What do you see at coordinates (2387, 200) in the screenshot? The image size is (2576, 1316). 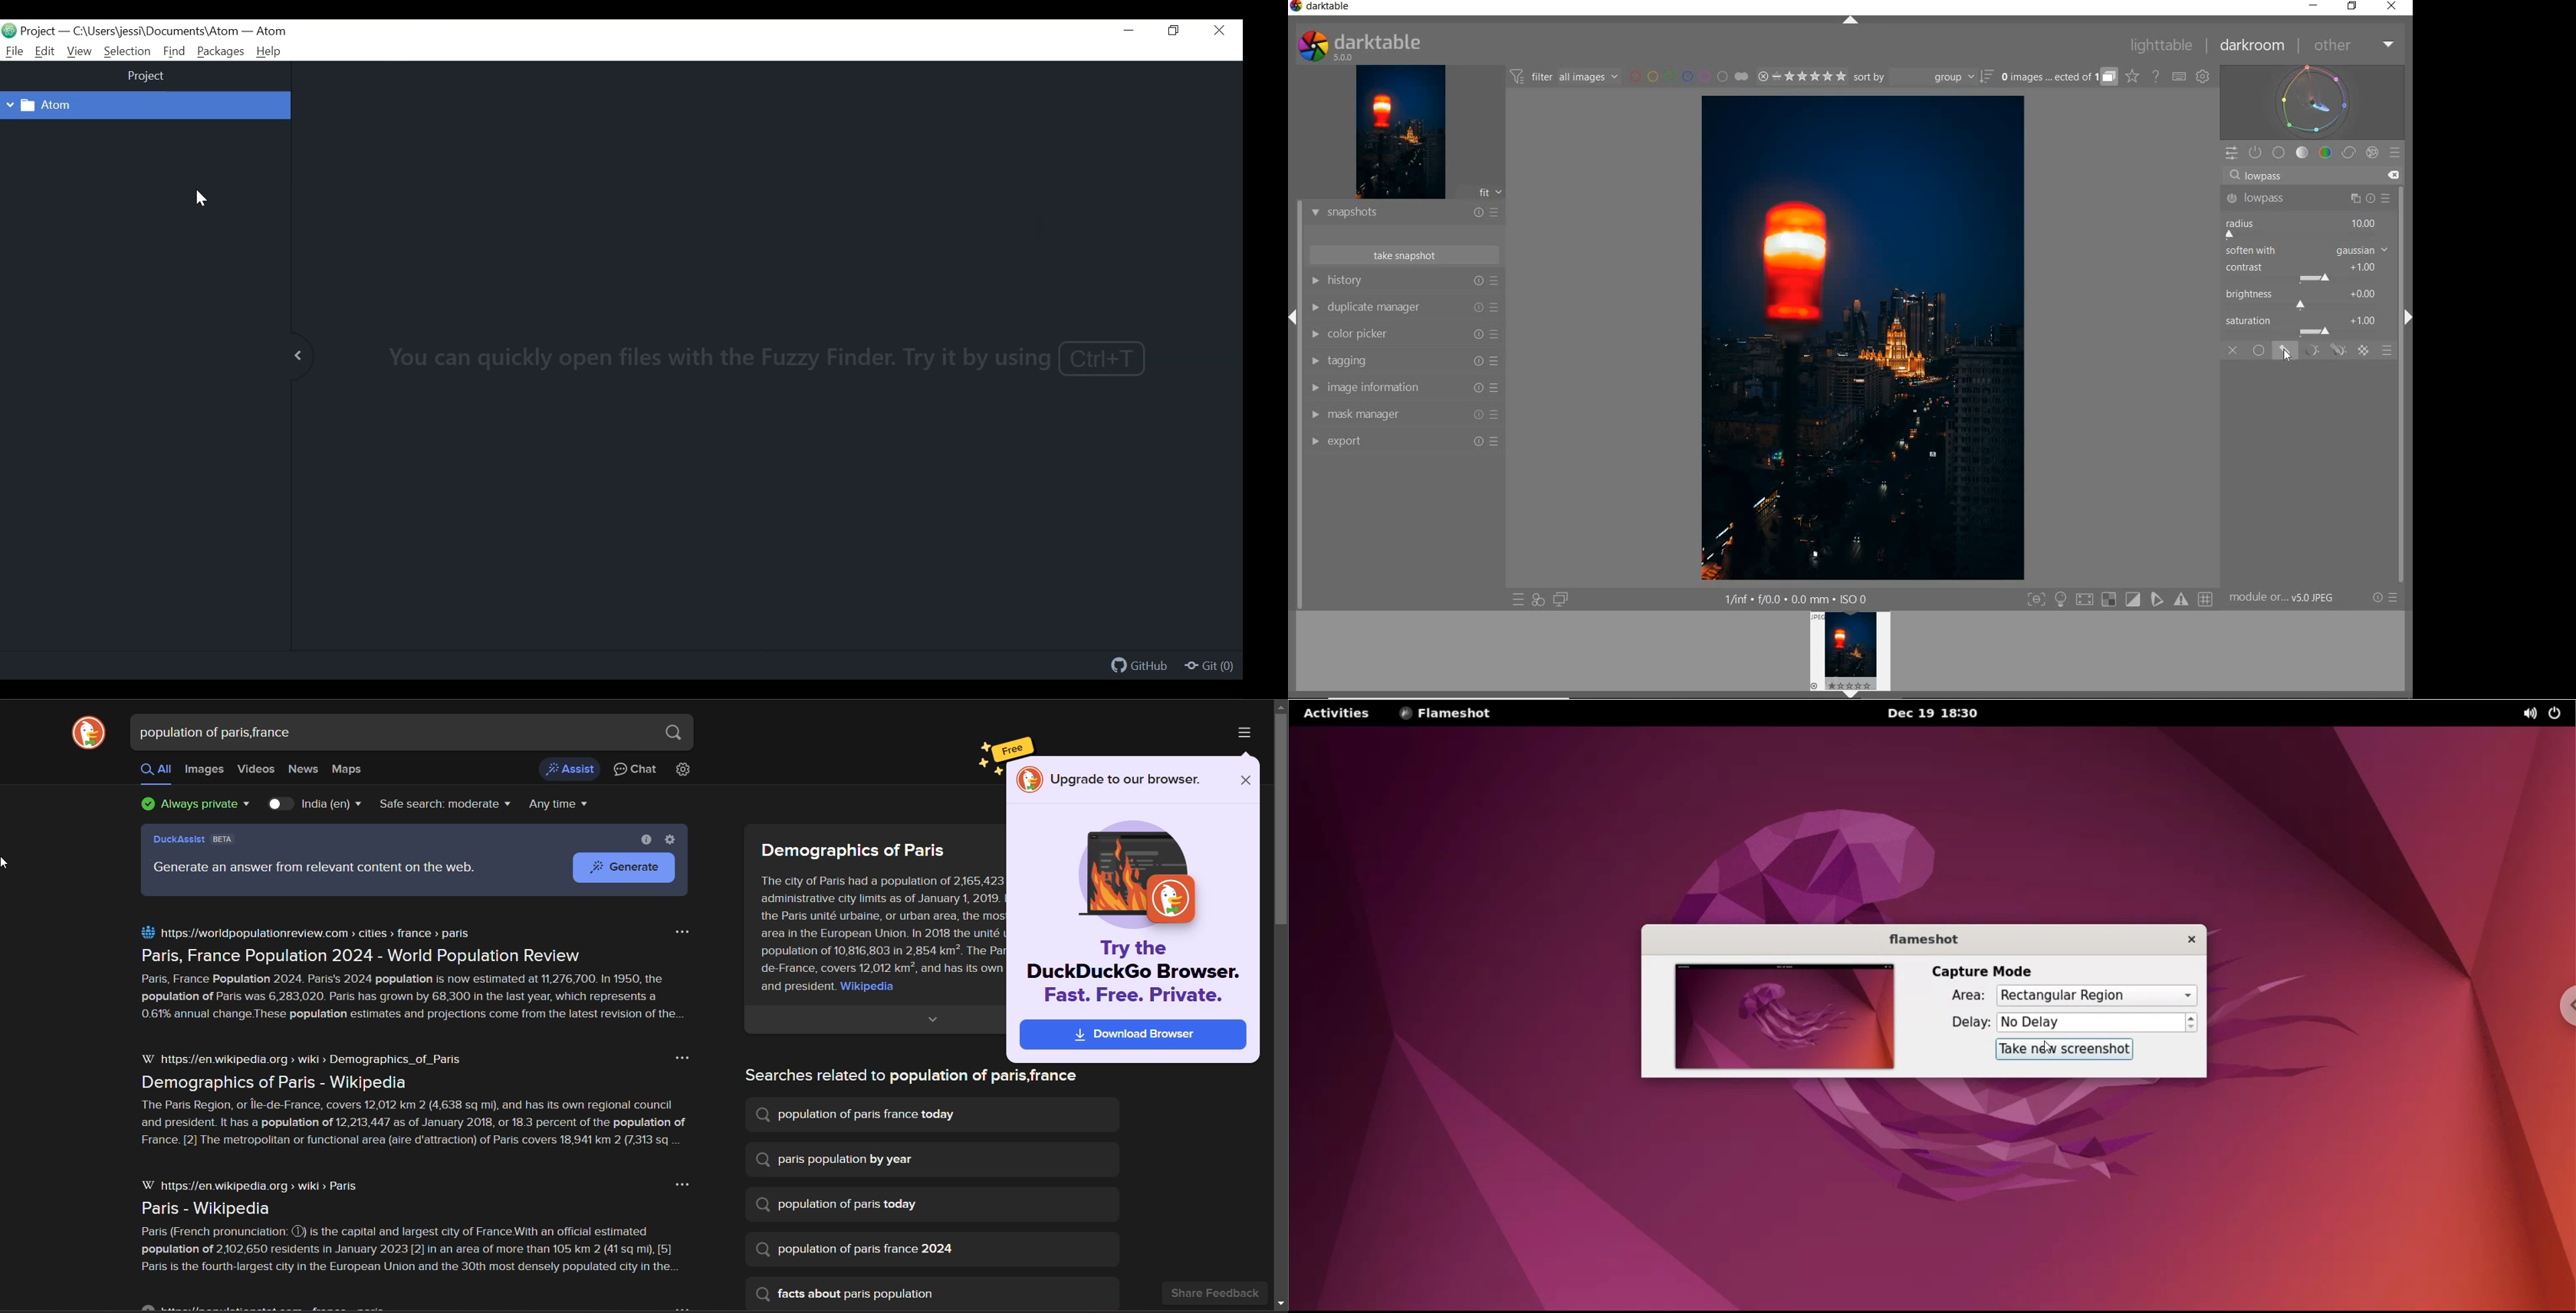 I see `Preset and reset` at bounding box center [2387, 200].